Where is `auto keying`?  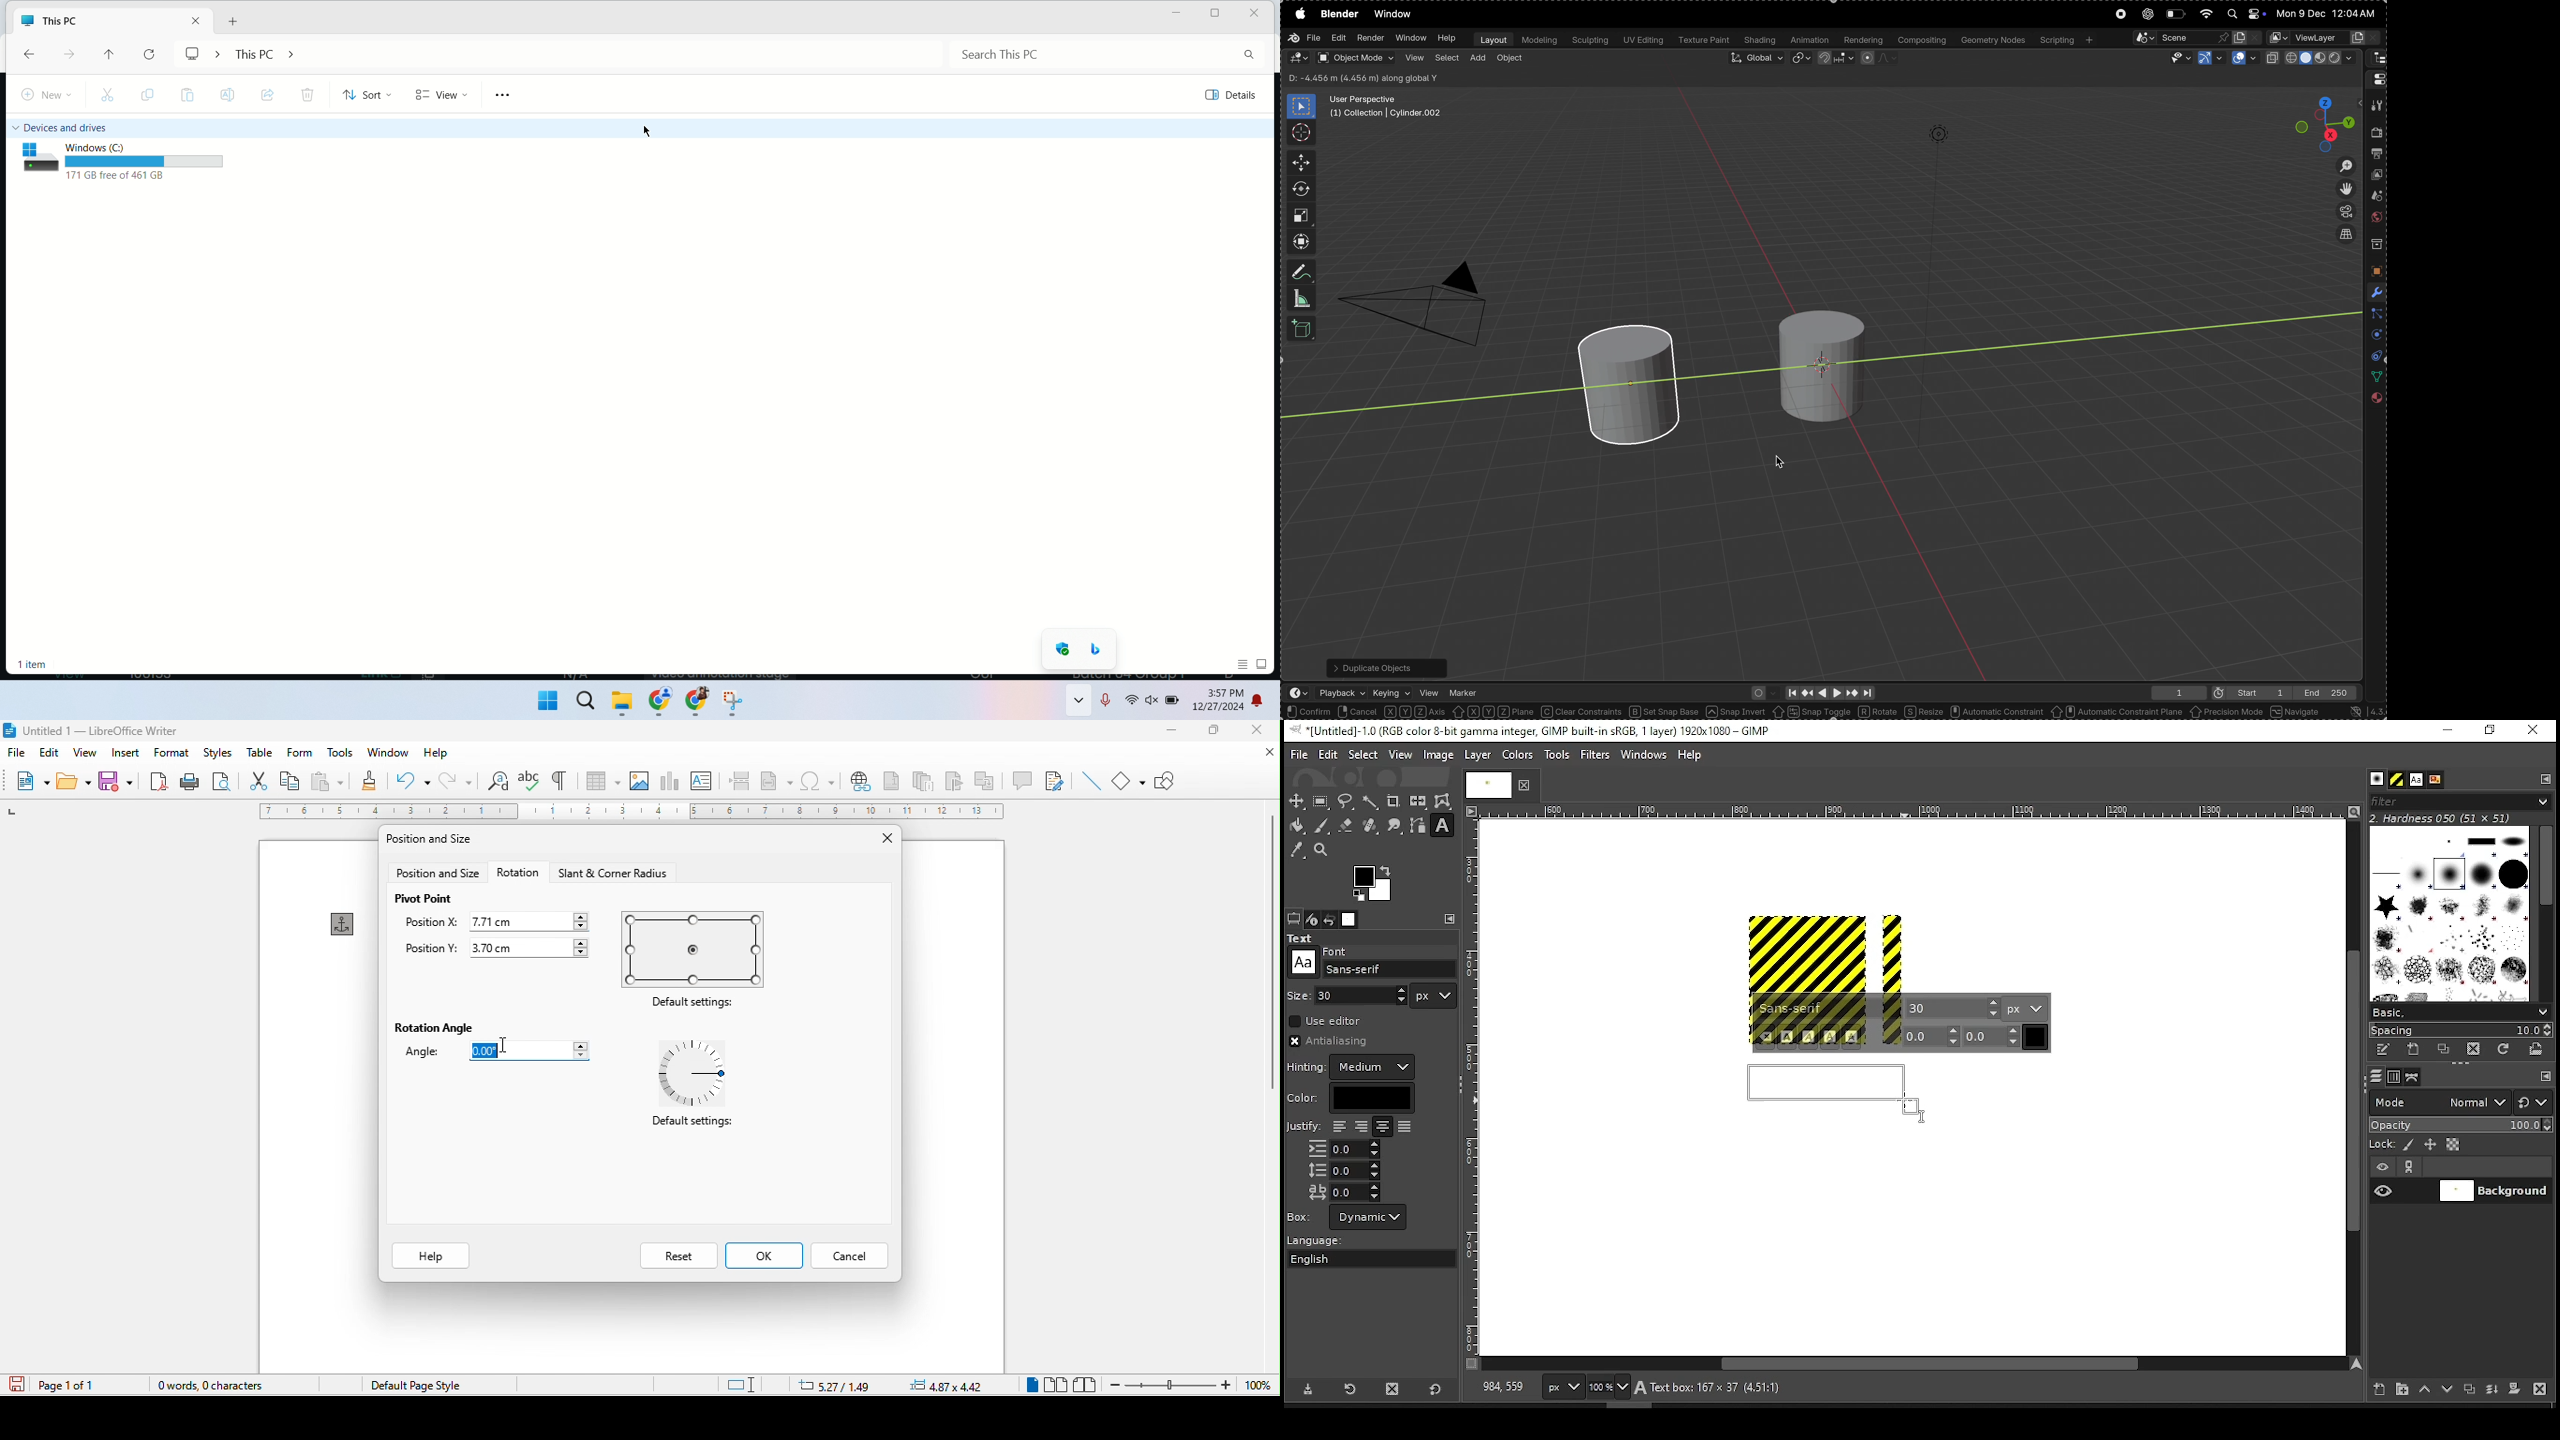
auto keying is located at coordinates (1762, 692).